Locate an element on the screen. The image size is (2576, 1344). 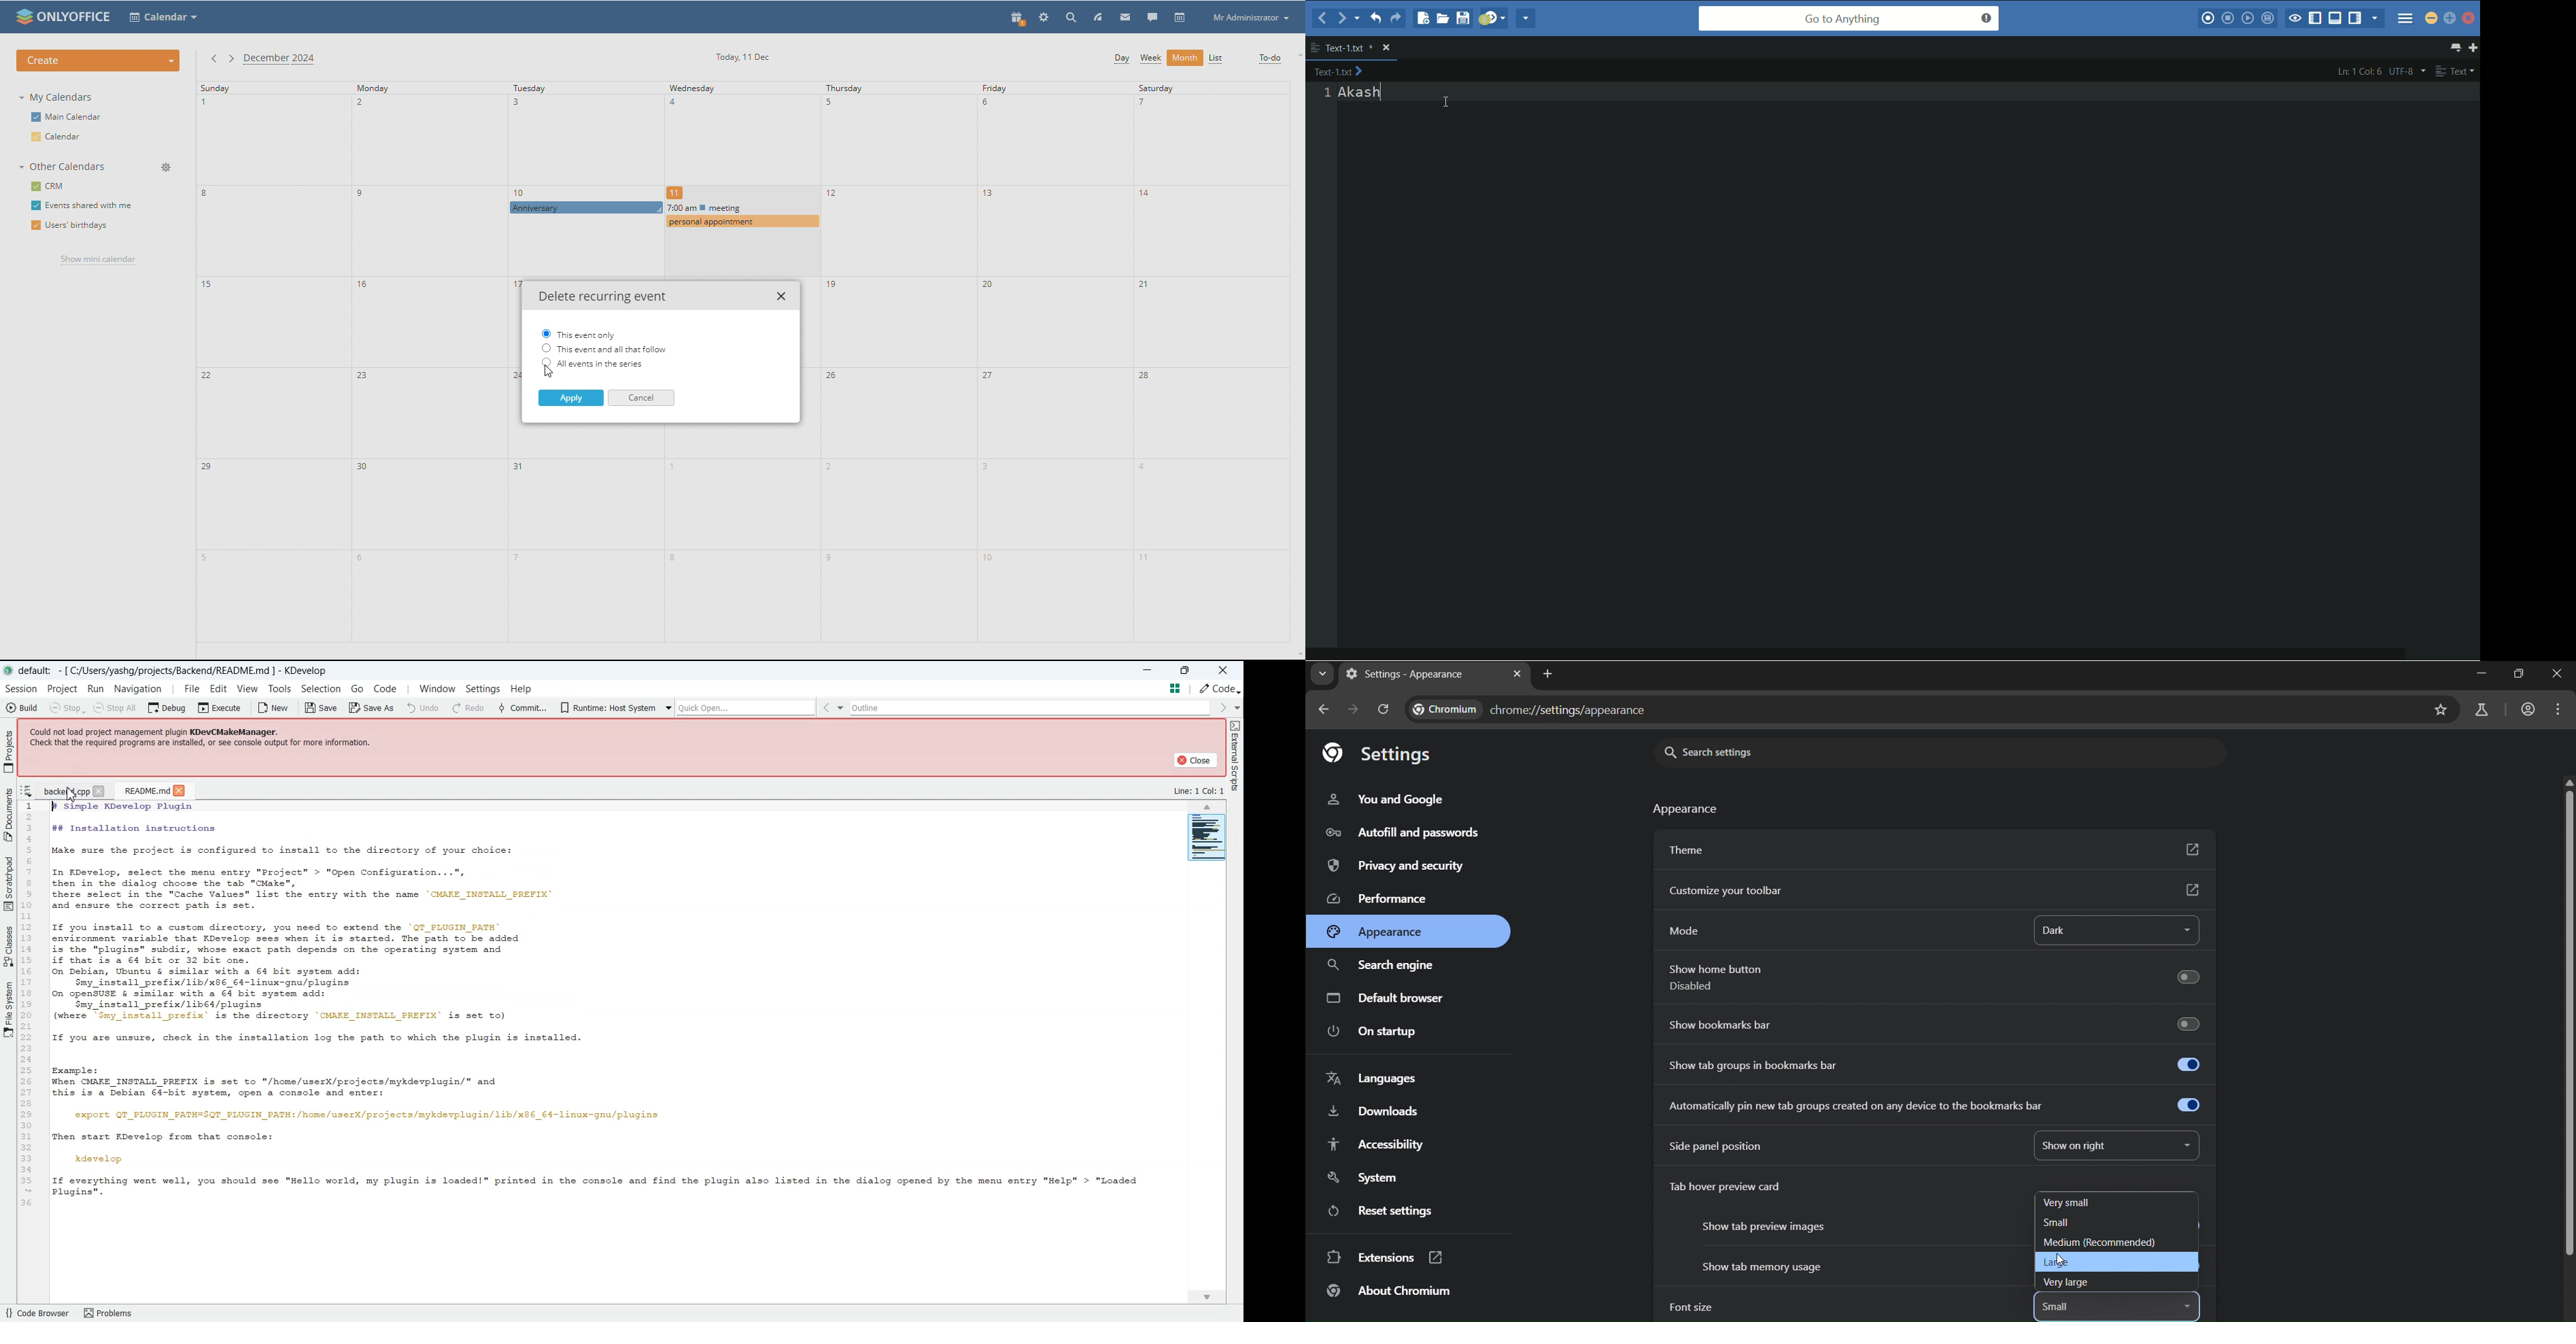
close is located at coordinates (101, 792).